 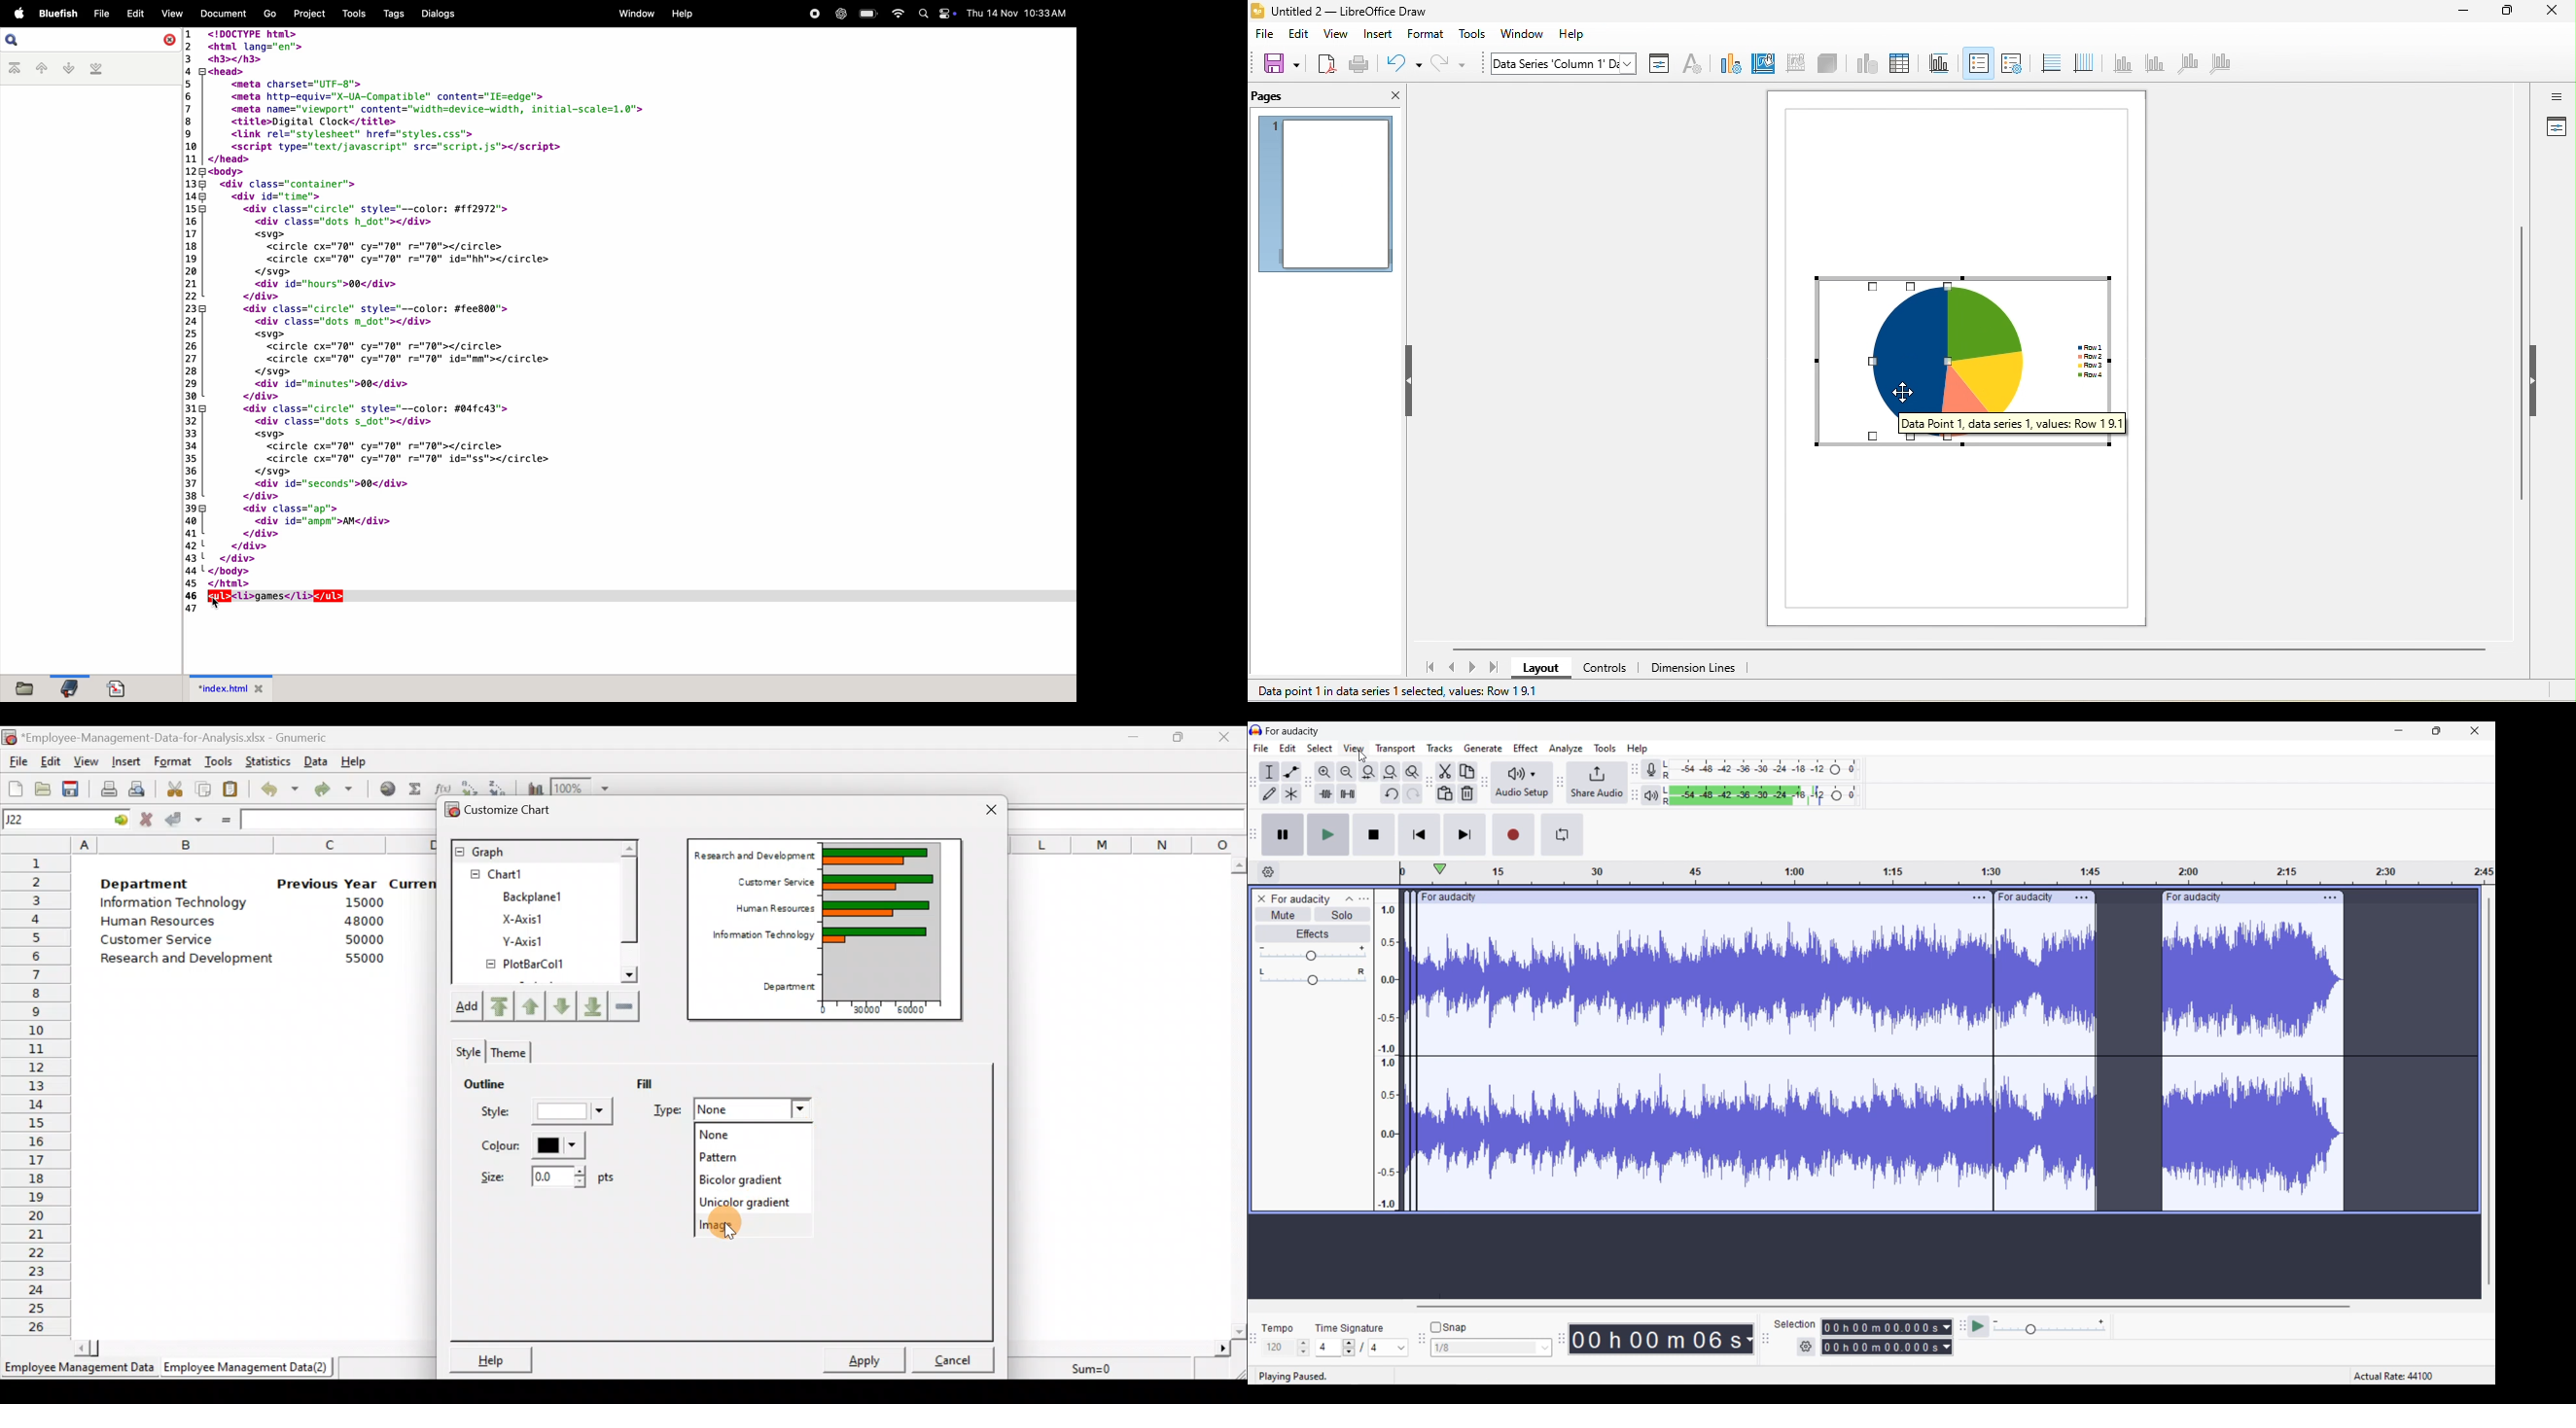 I want to click on 3D view, so click(x=1829, y=64).